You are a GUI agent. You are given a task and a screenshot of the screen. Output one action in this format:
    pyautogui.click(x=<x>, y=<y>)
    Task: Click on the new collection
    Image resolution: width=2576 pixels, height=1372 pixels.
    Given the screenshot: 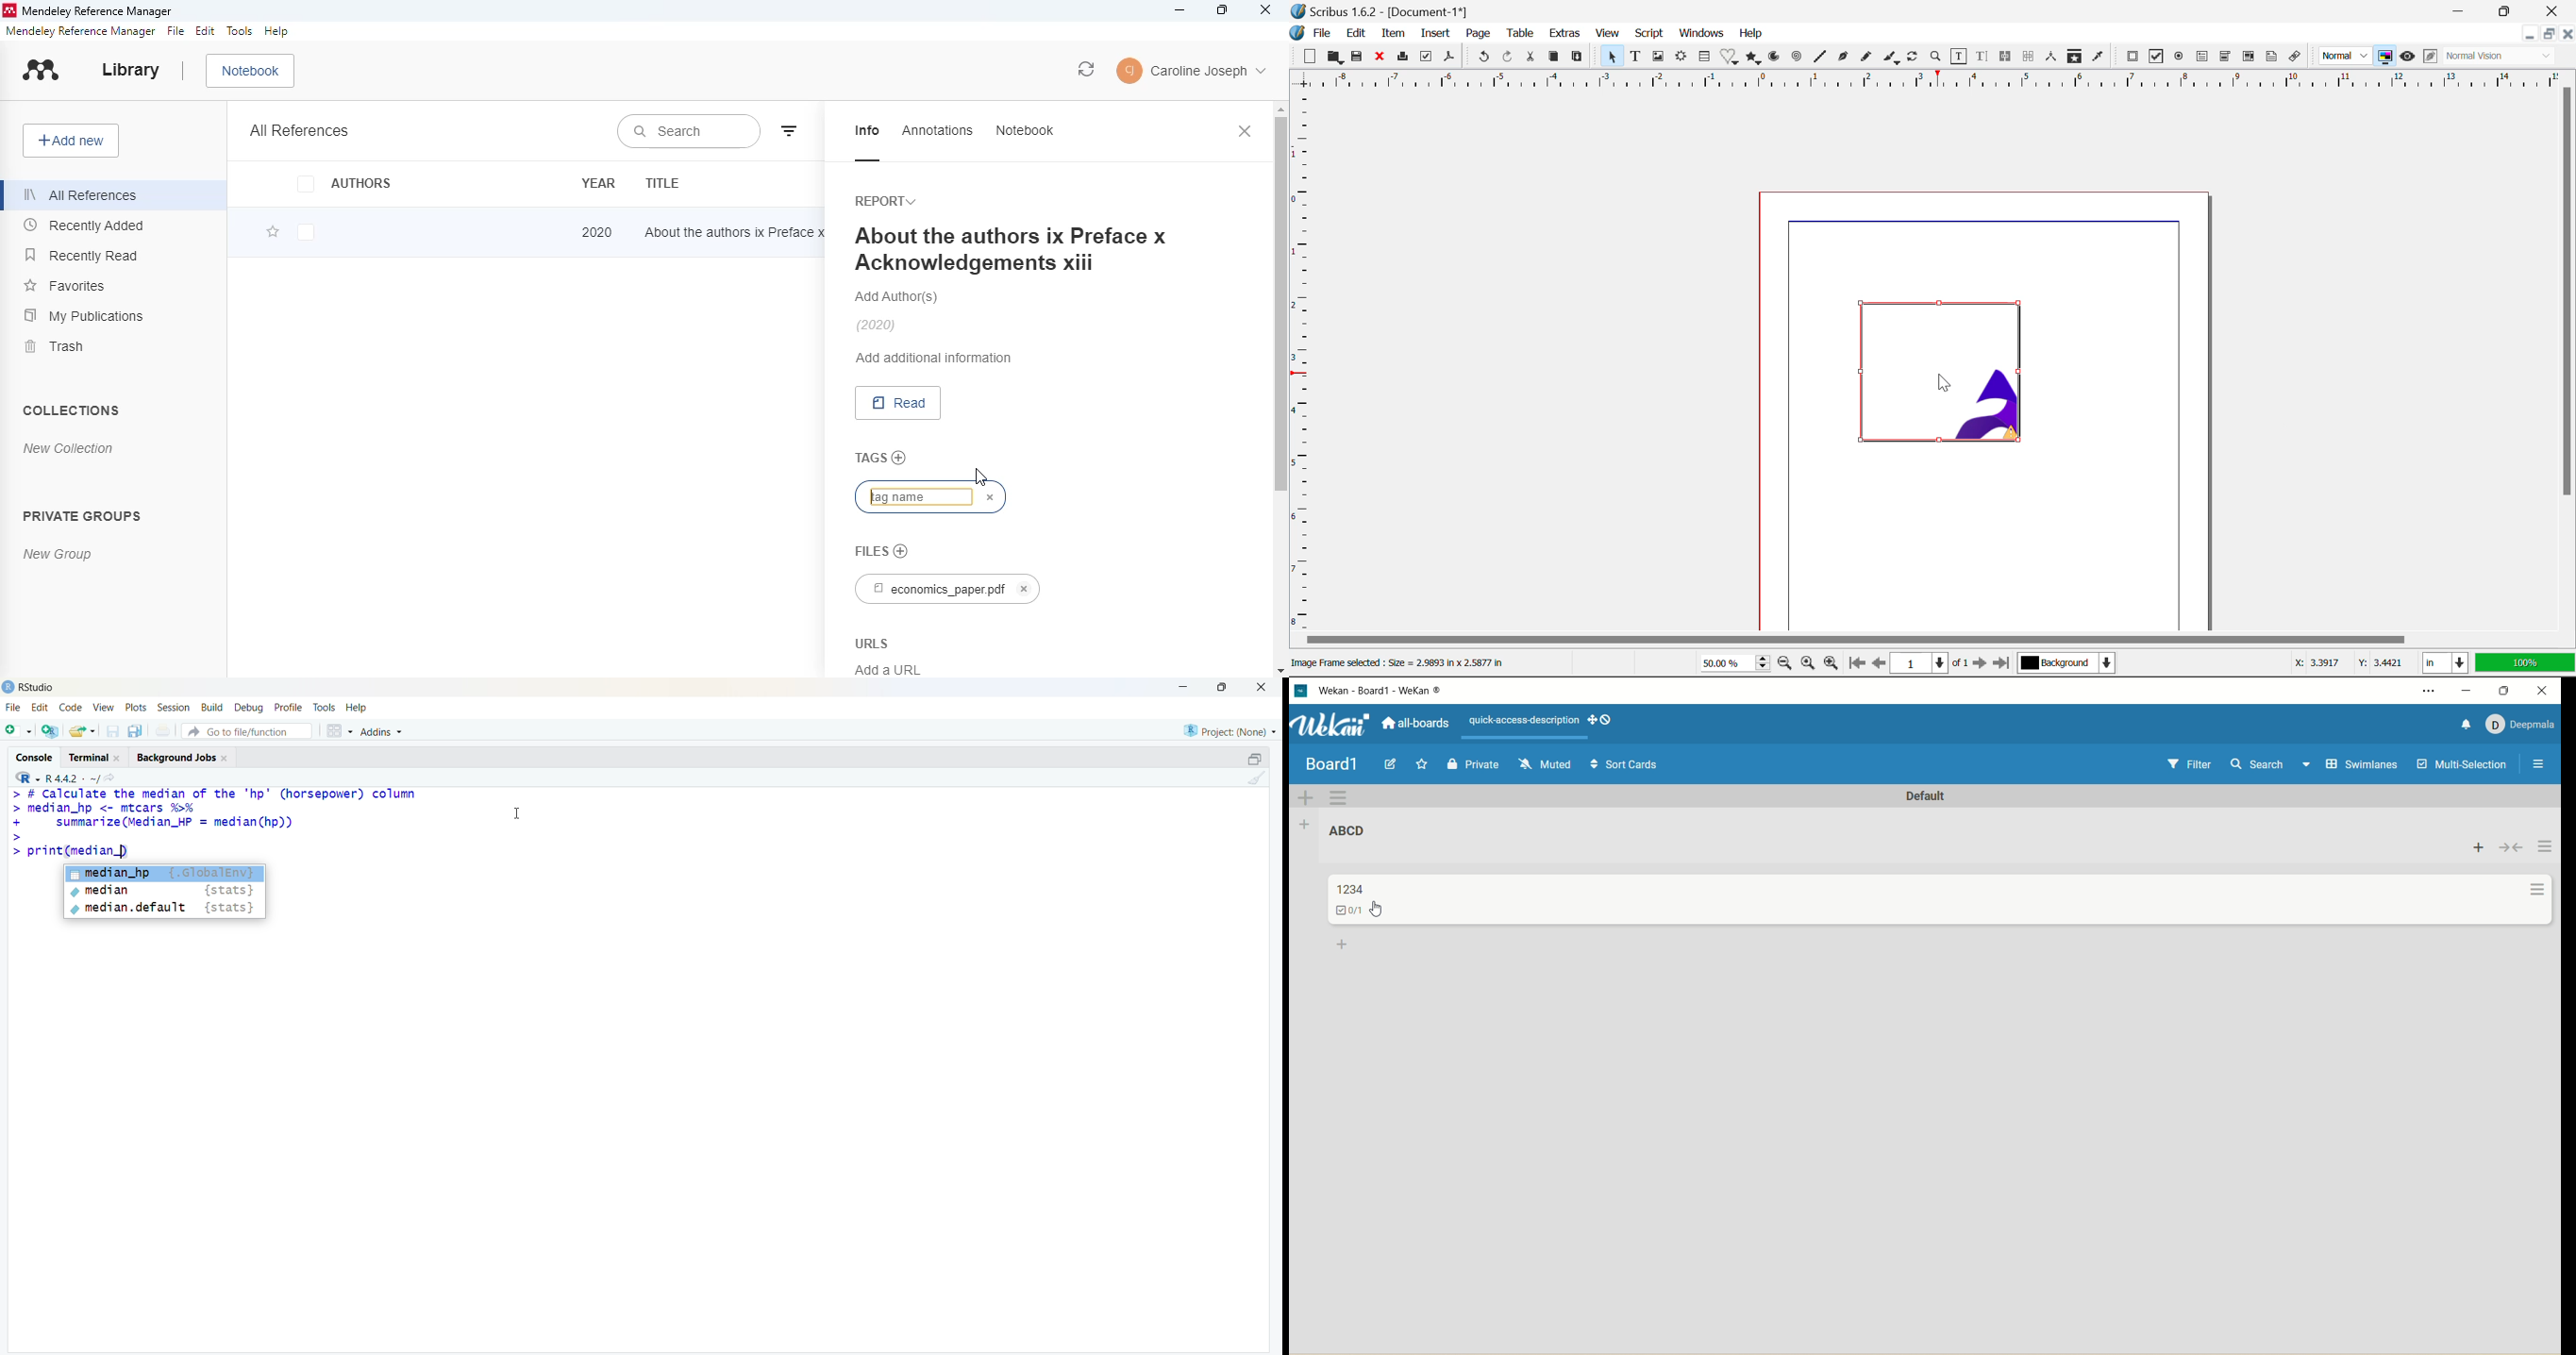 What is the action you would take?
    pyautogui.click(x=69, y=448)
    